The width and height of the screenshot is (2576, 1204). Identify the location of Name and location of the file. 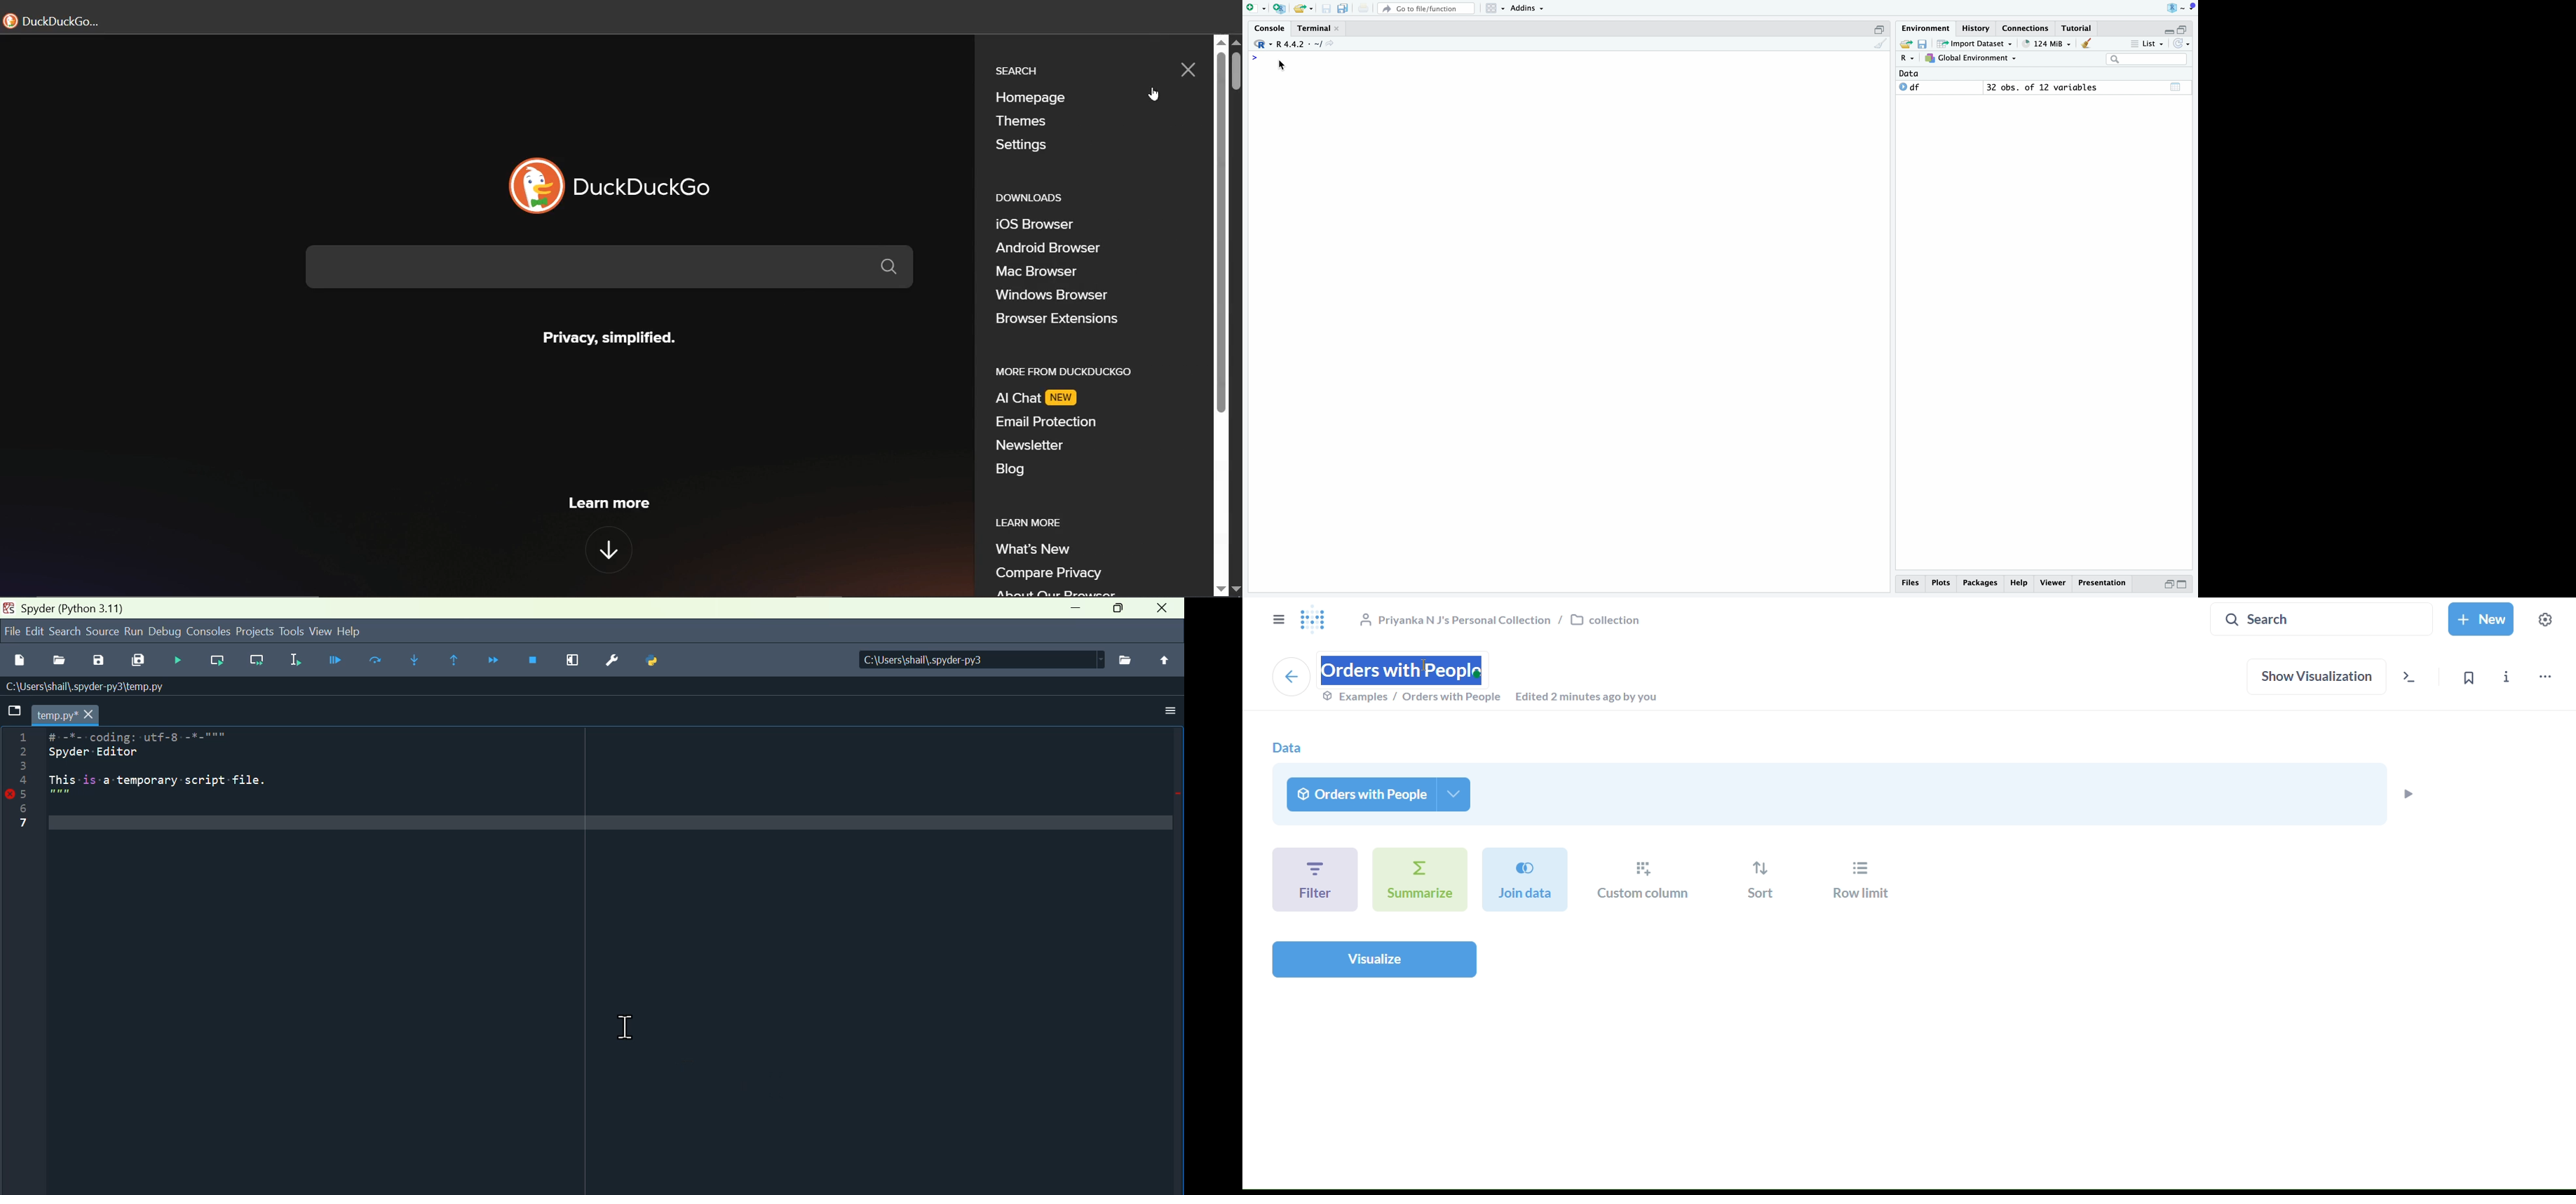
(82, 689).